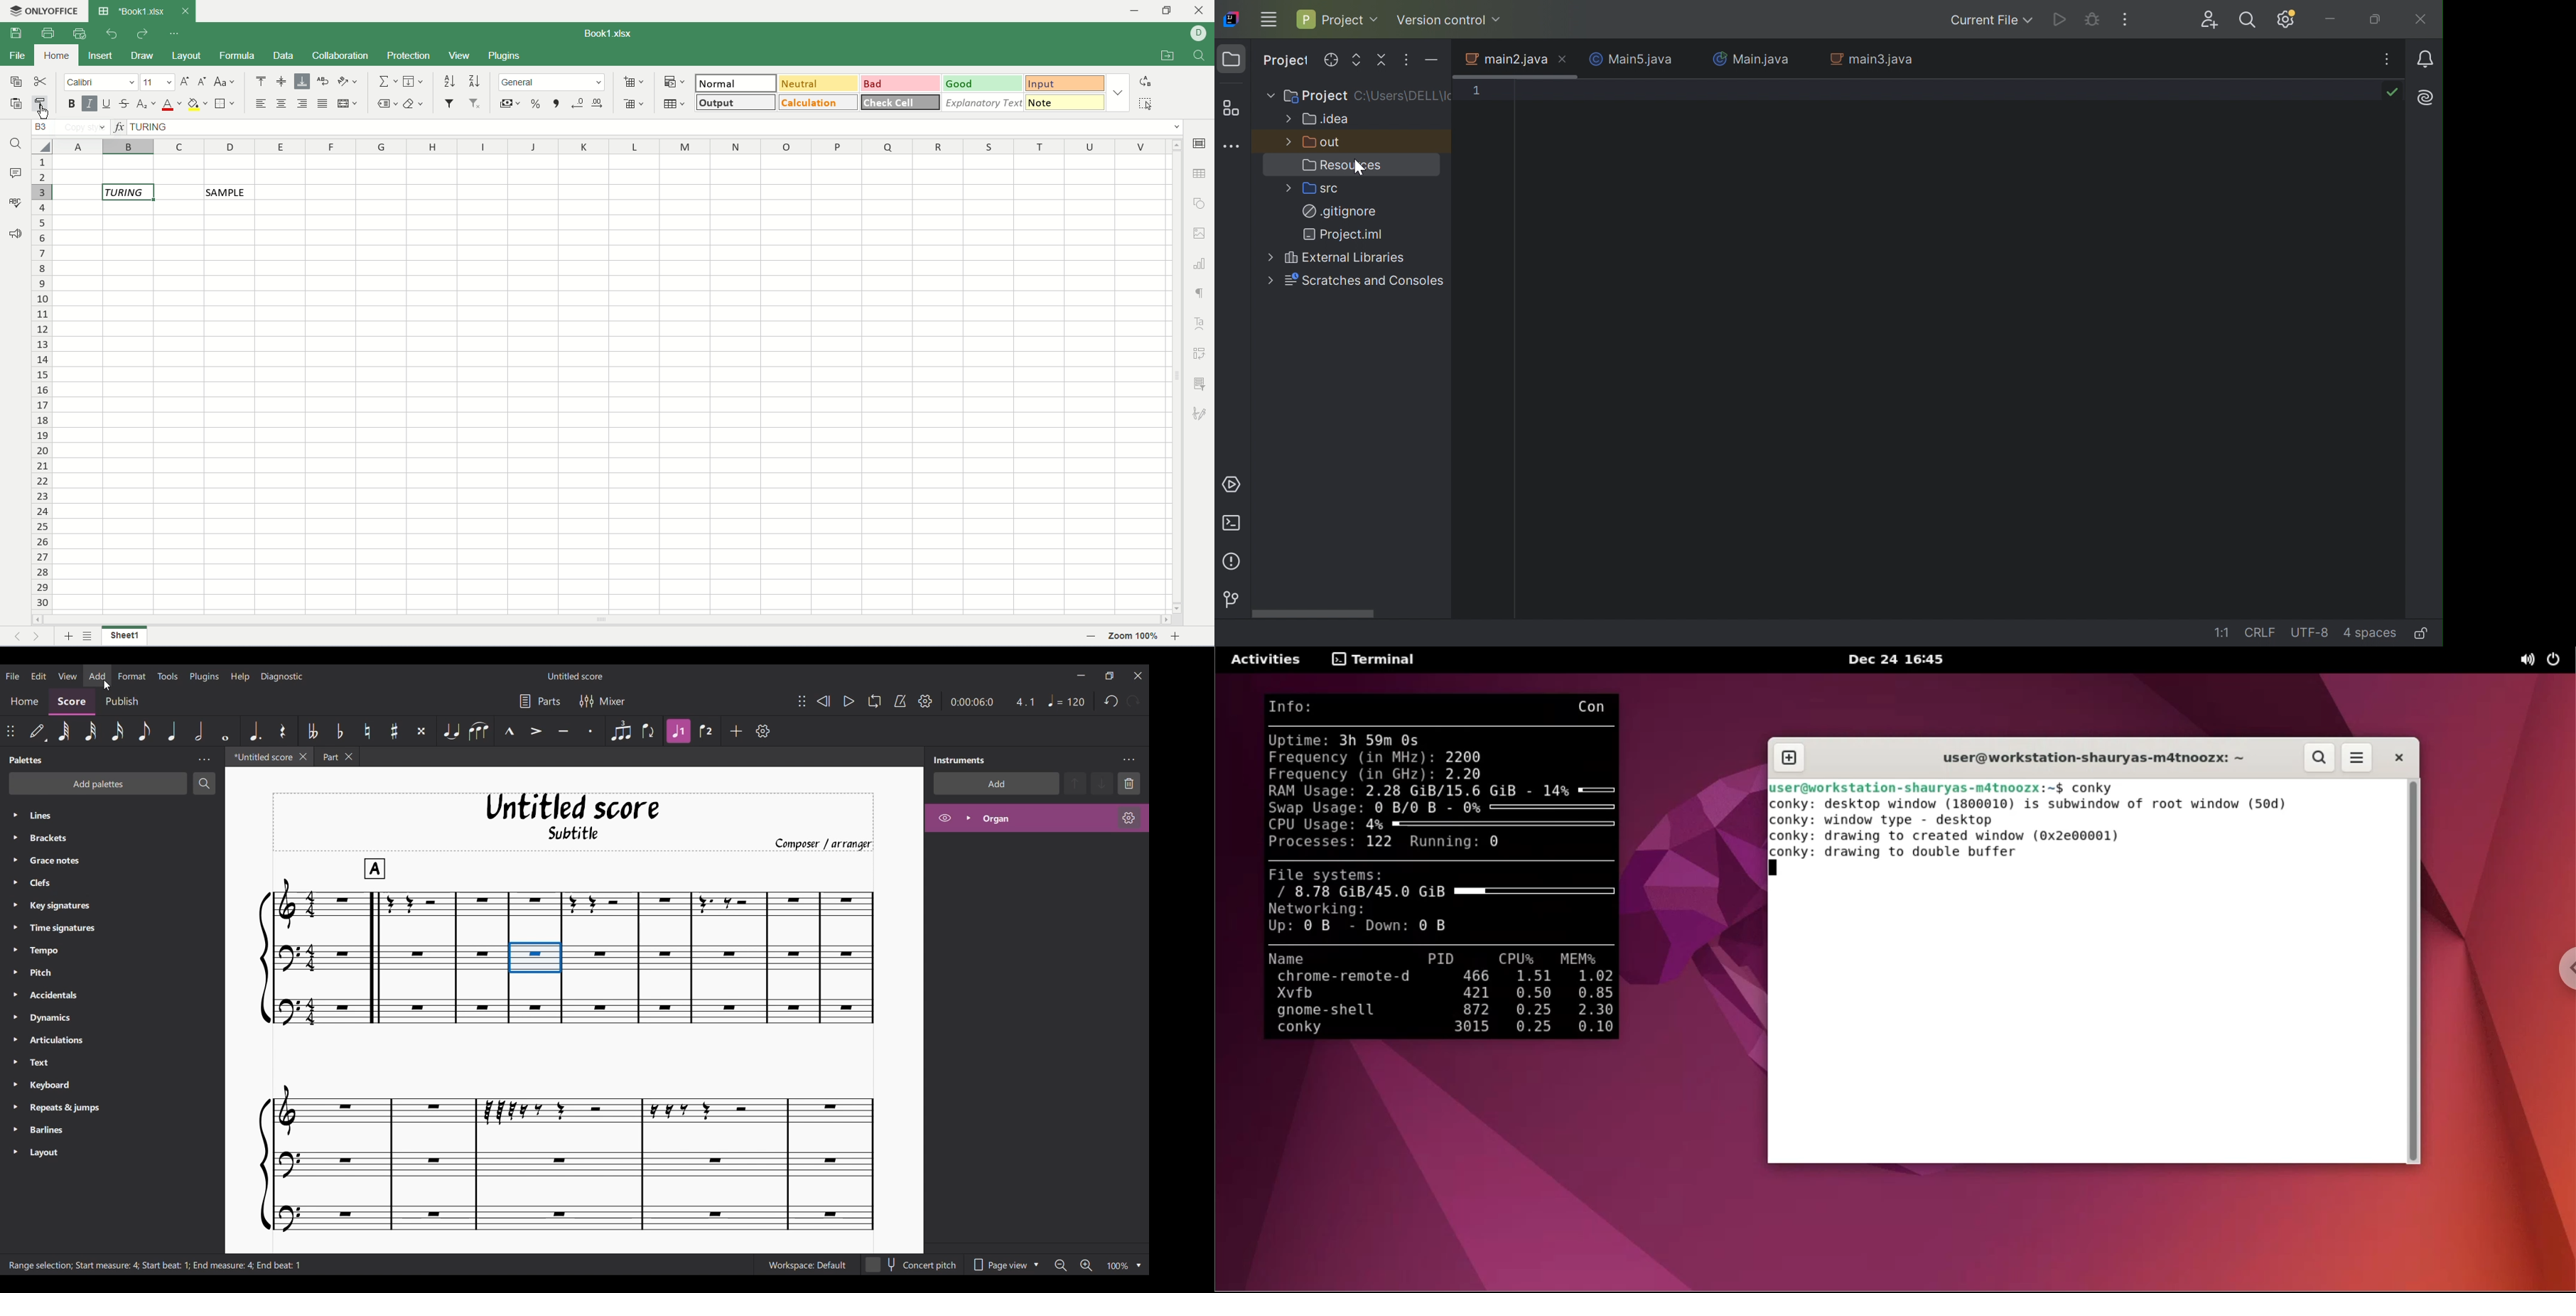 The height and width of the screenshot is (1316, 2576). I want to click on sort ascending, so click(450, 82).